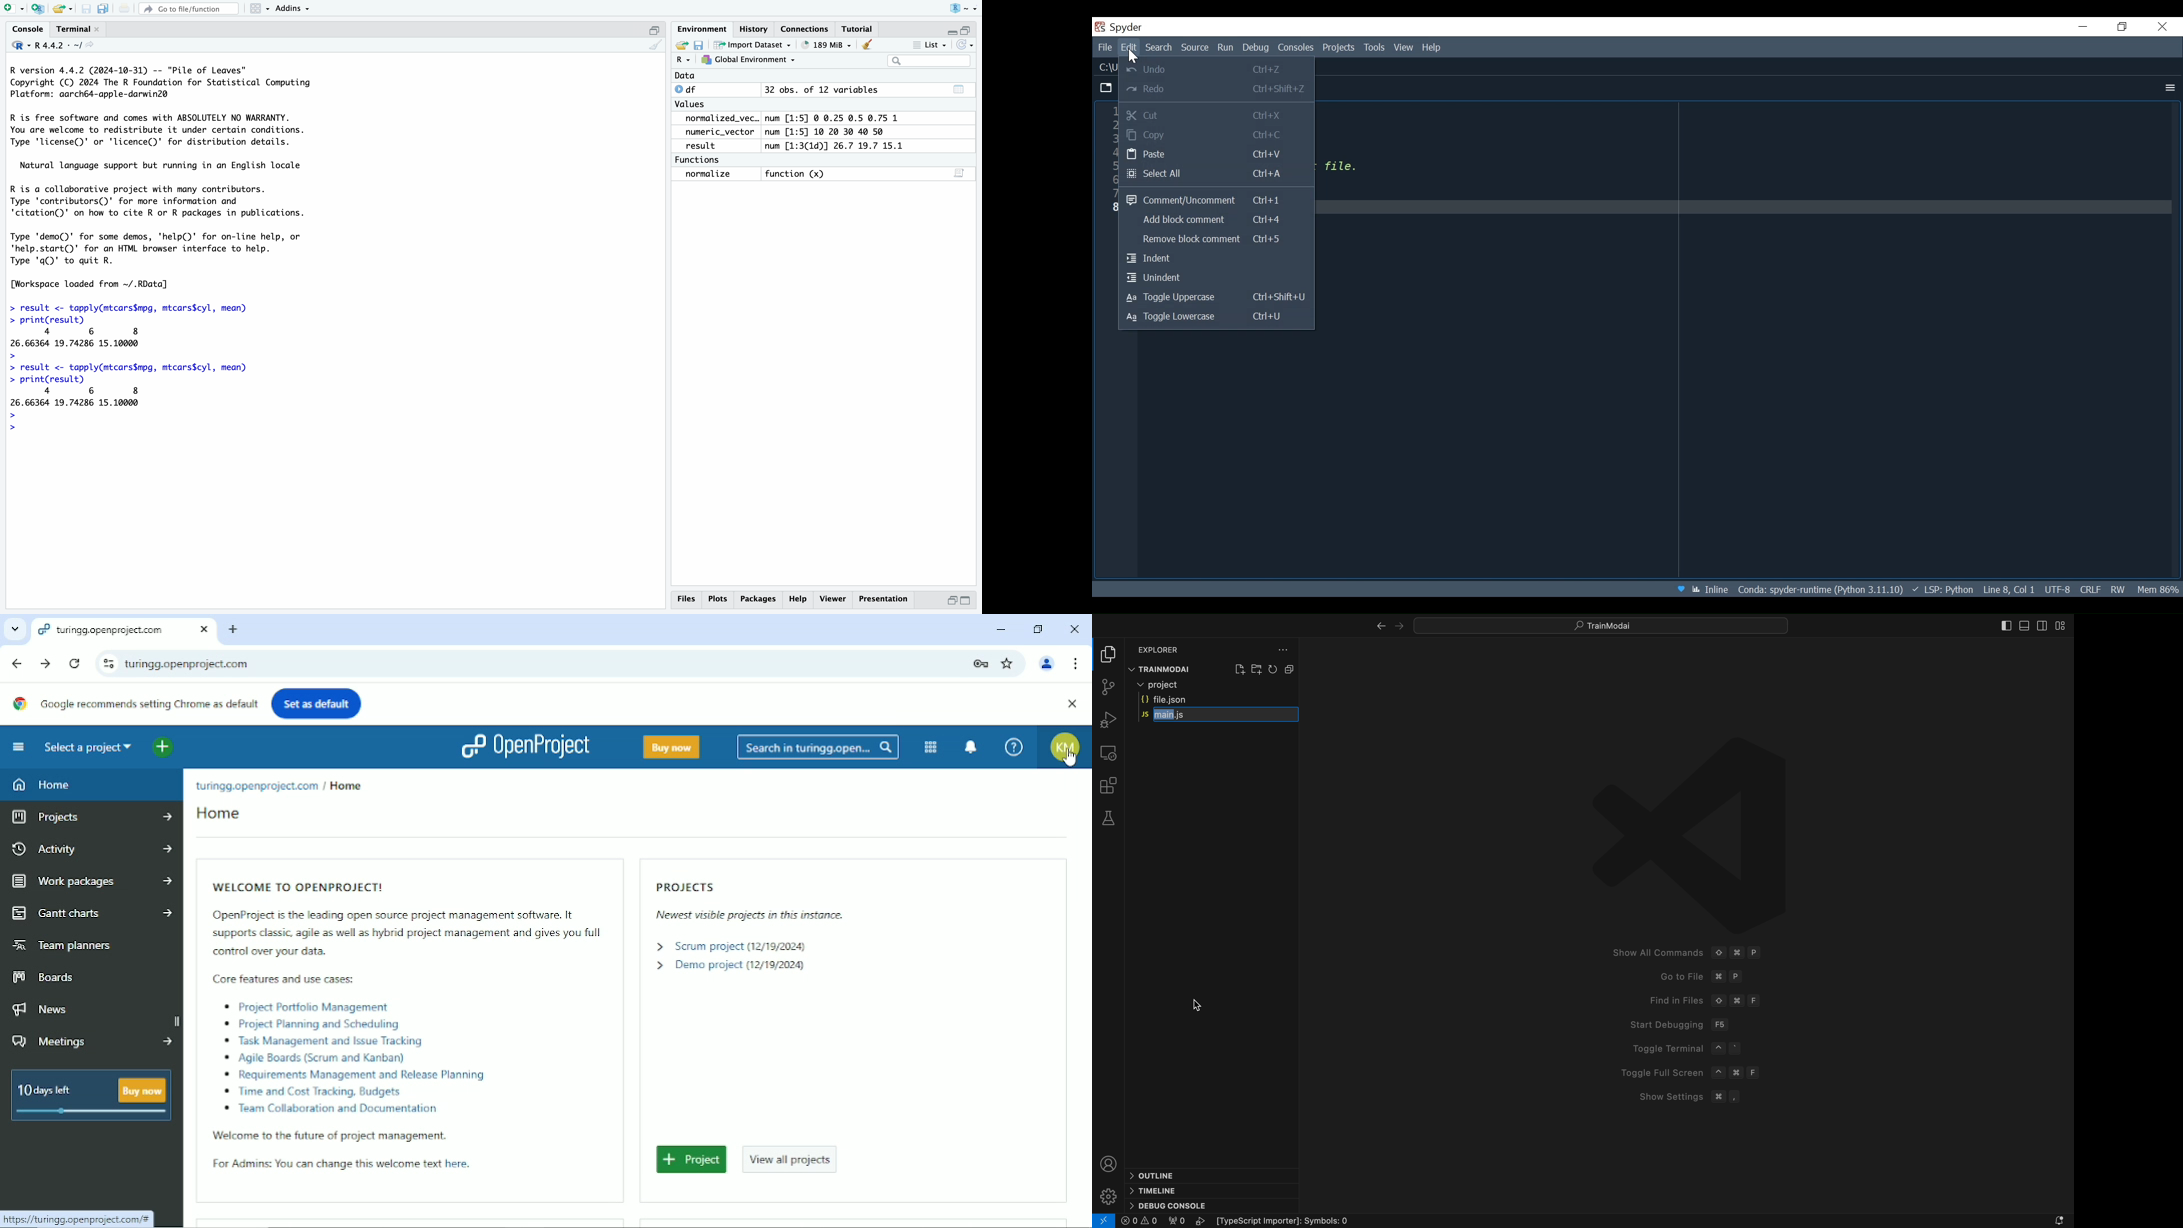  What do you see at coordinates (176, 1018) in the screenshot?
I see `scrollbar` at bounding box center [176, 1018].